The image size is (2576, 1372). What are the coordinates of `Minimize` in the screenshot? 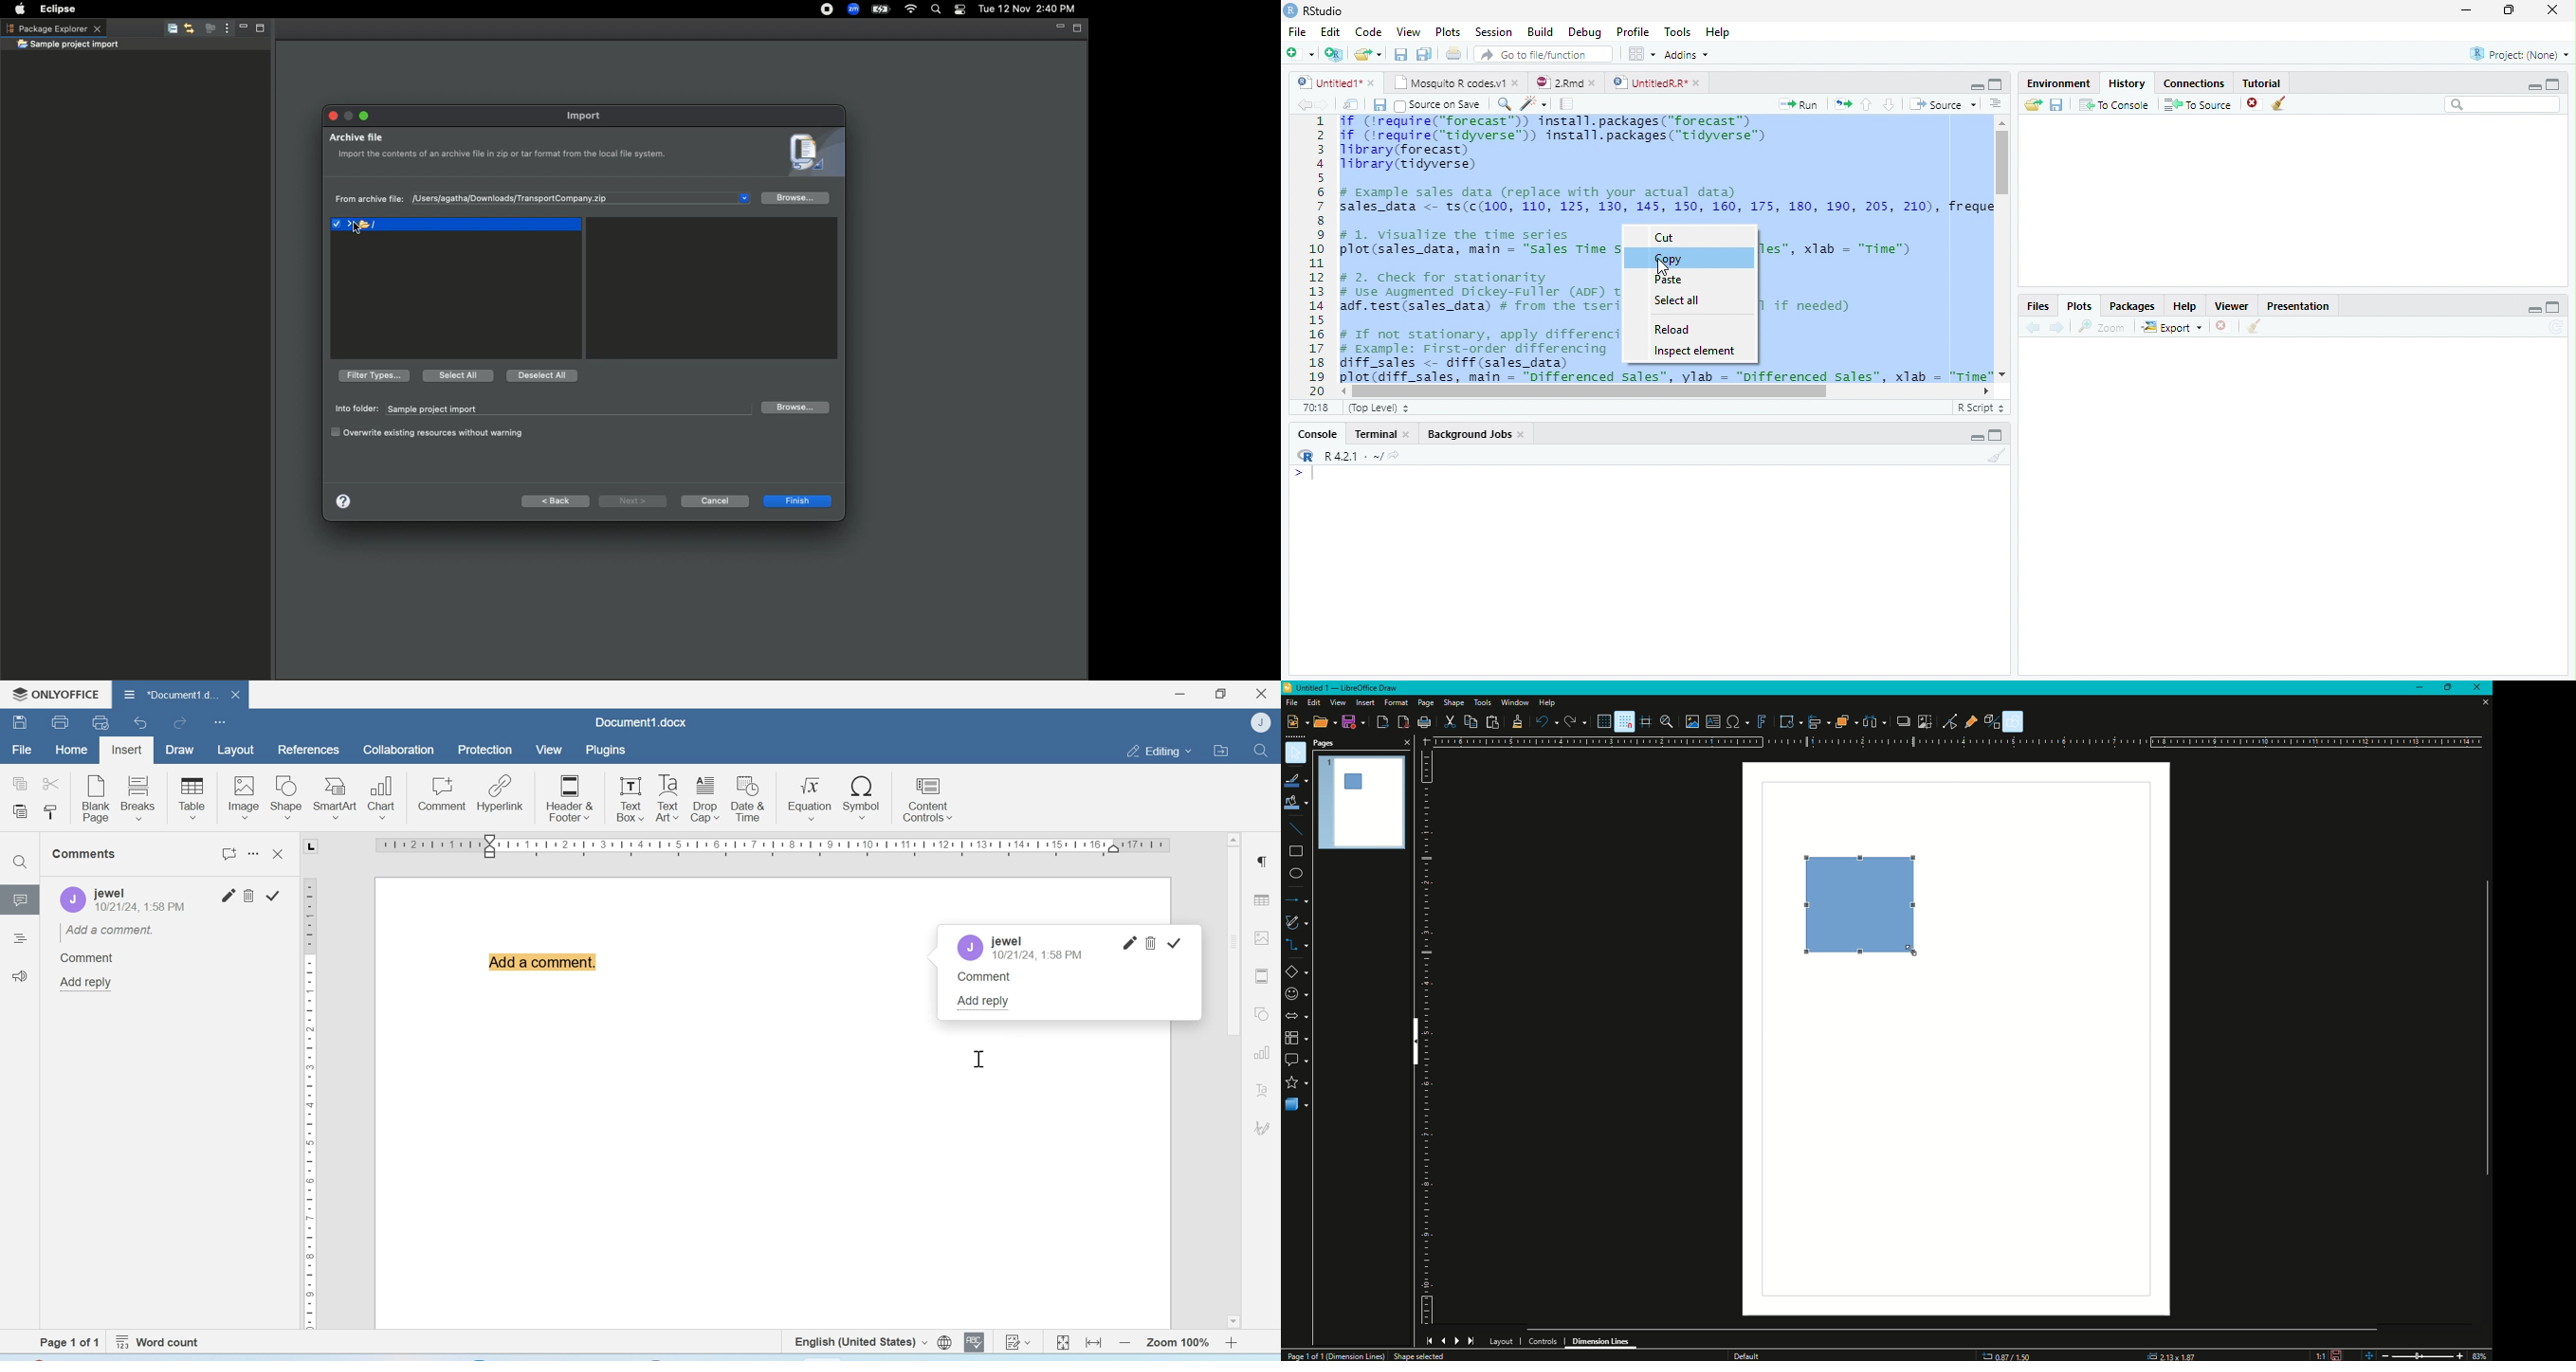 It's located at (349, 113).